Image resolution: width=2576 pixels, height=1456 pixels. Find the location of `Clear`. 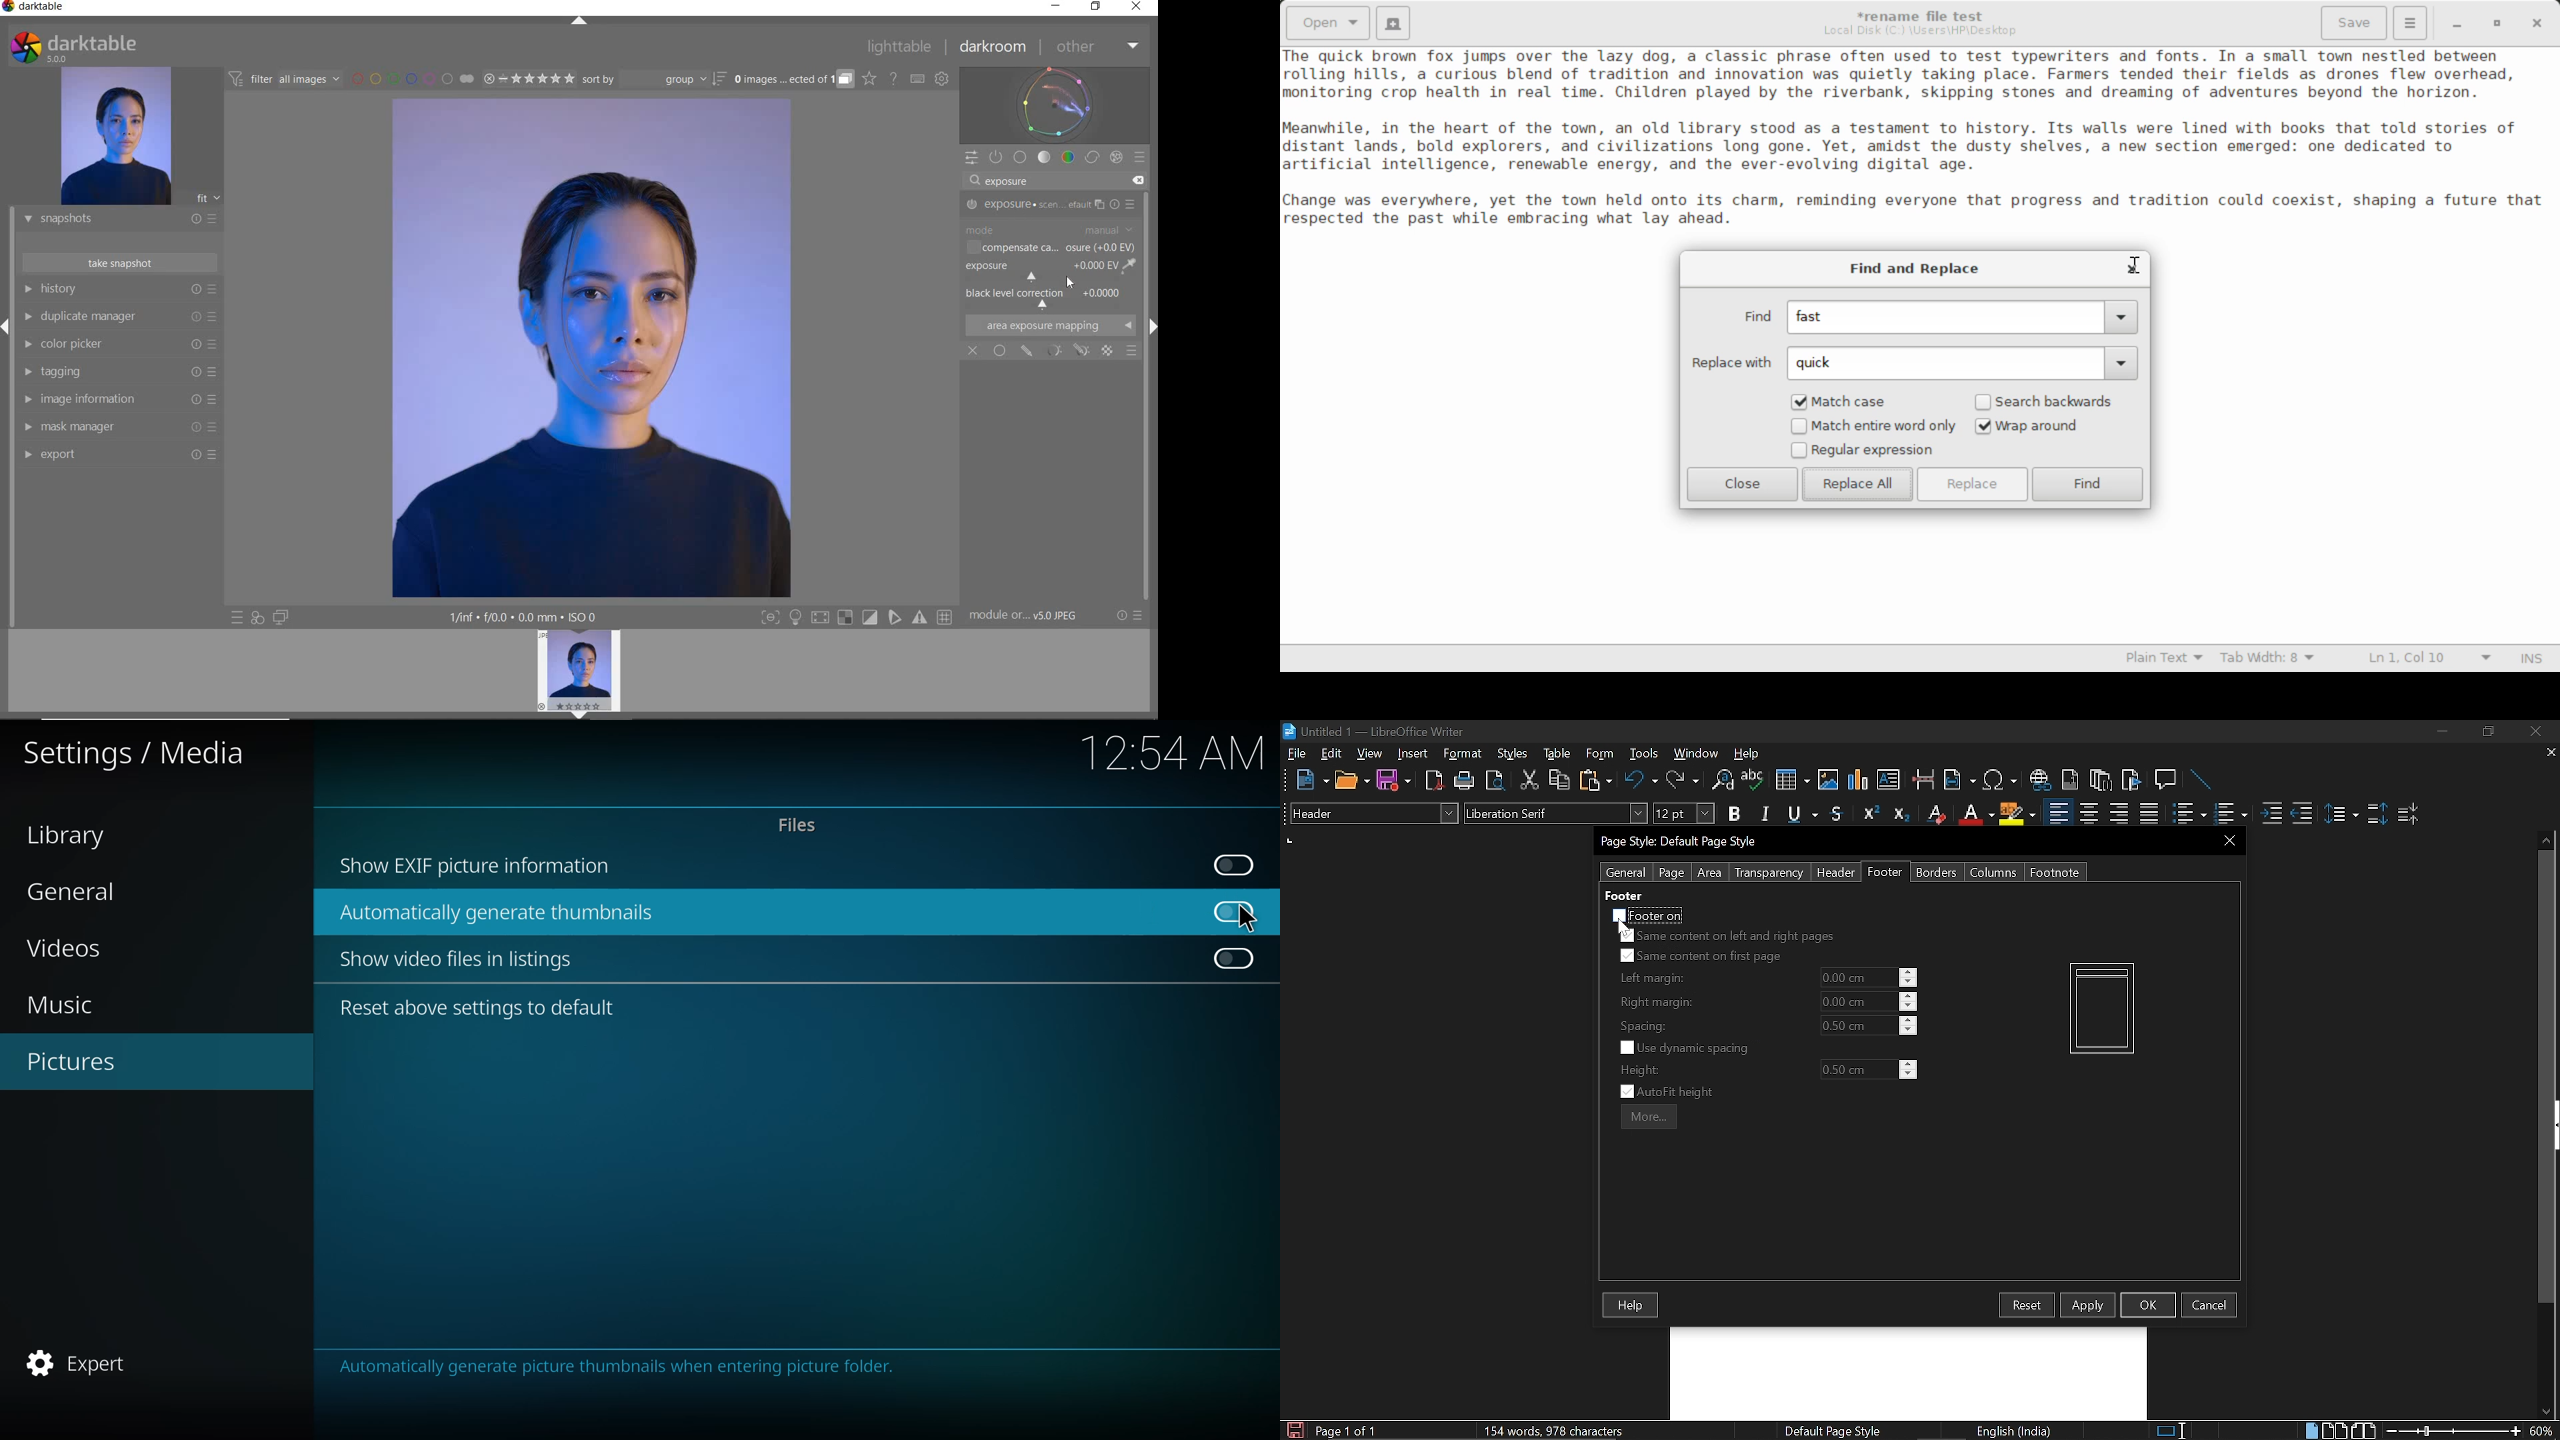

Clear is located at coordinates (1137, 180).